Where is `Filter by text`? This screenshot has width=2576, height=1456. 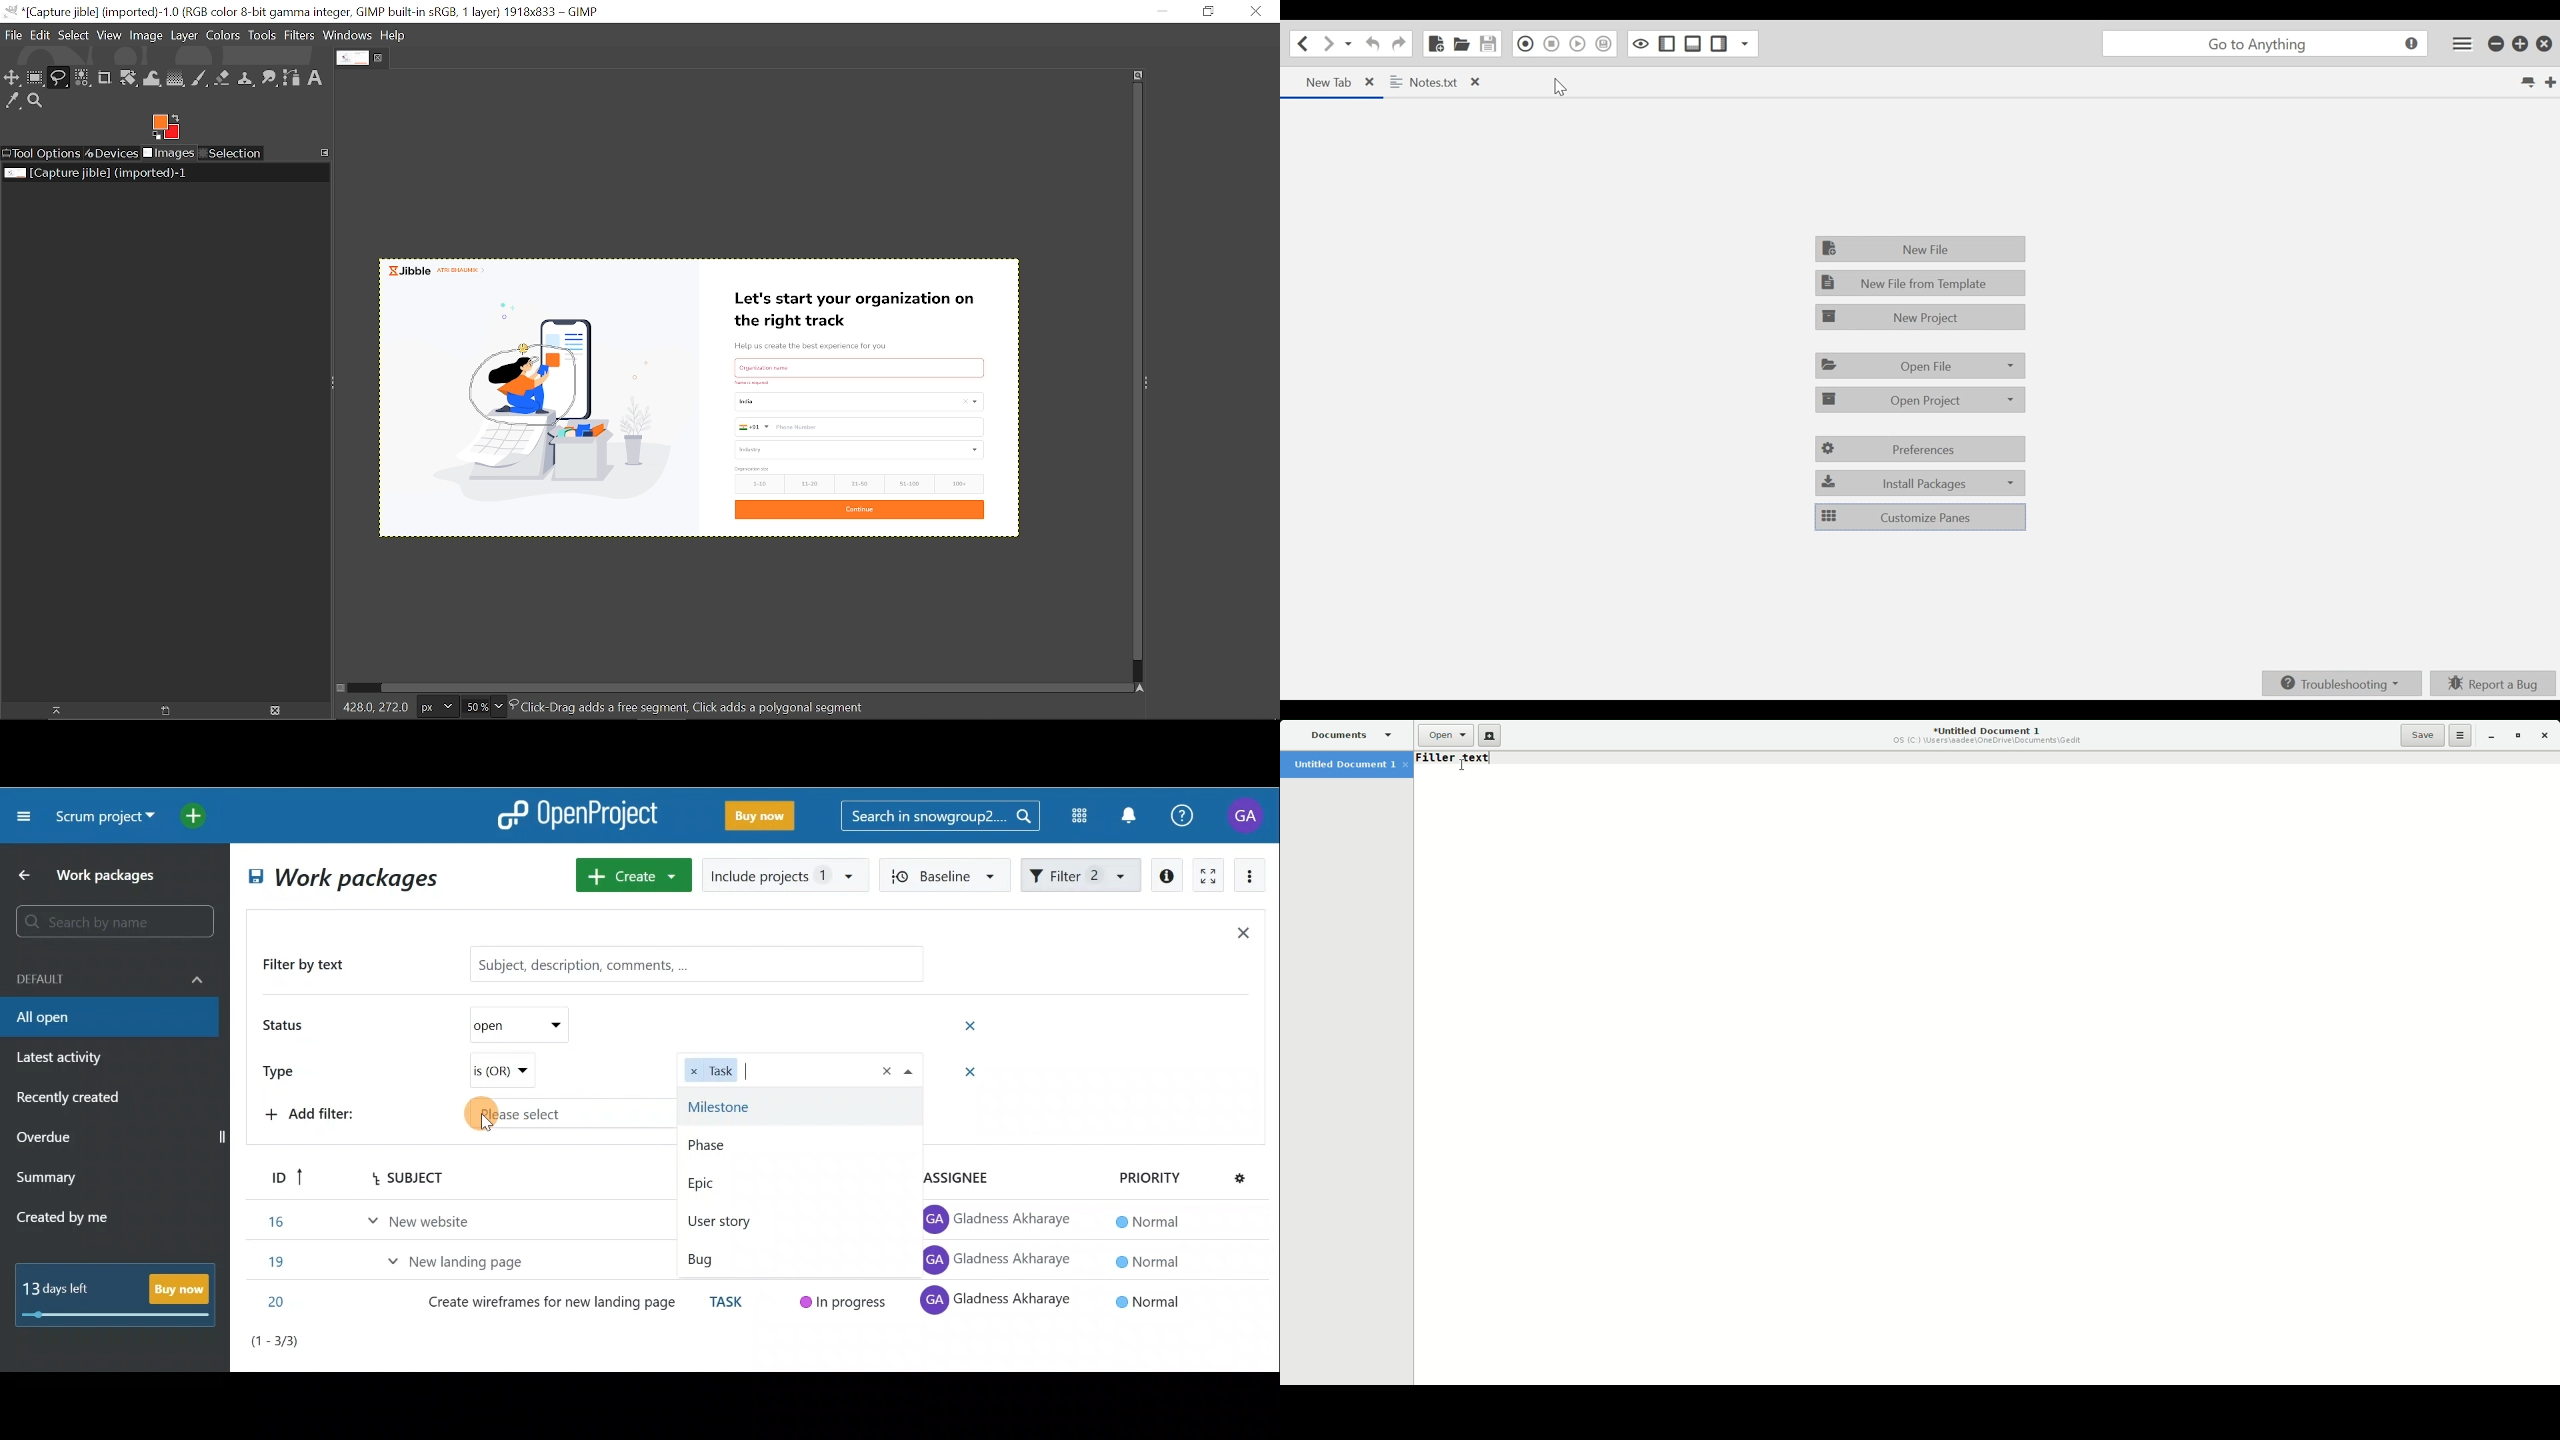 Filter by text is located at coordinates (312, 966).